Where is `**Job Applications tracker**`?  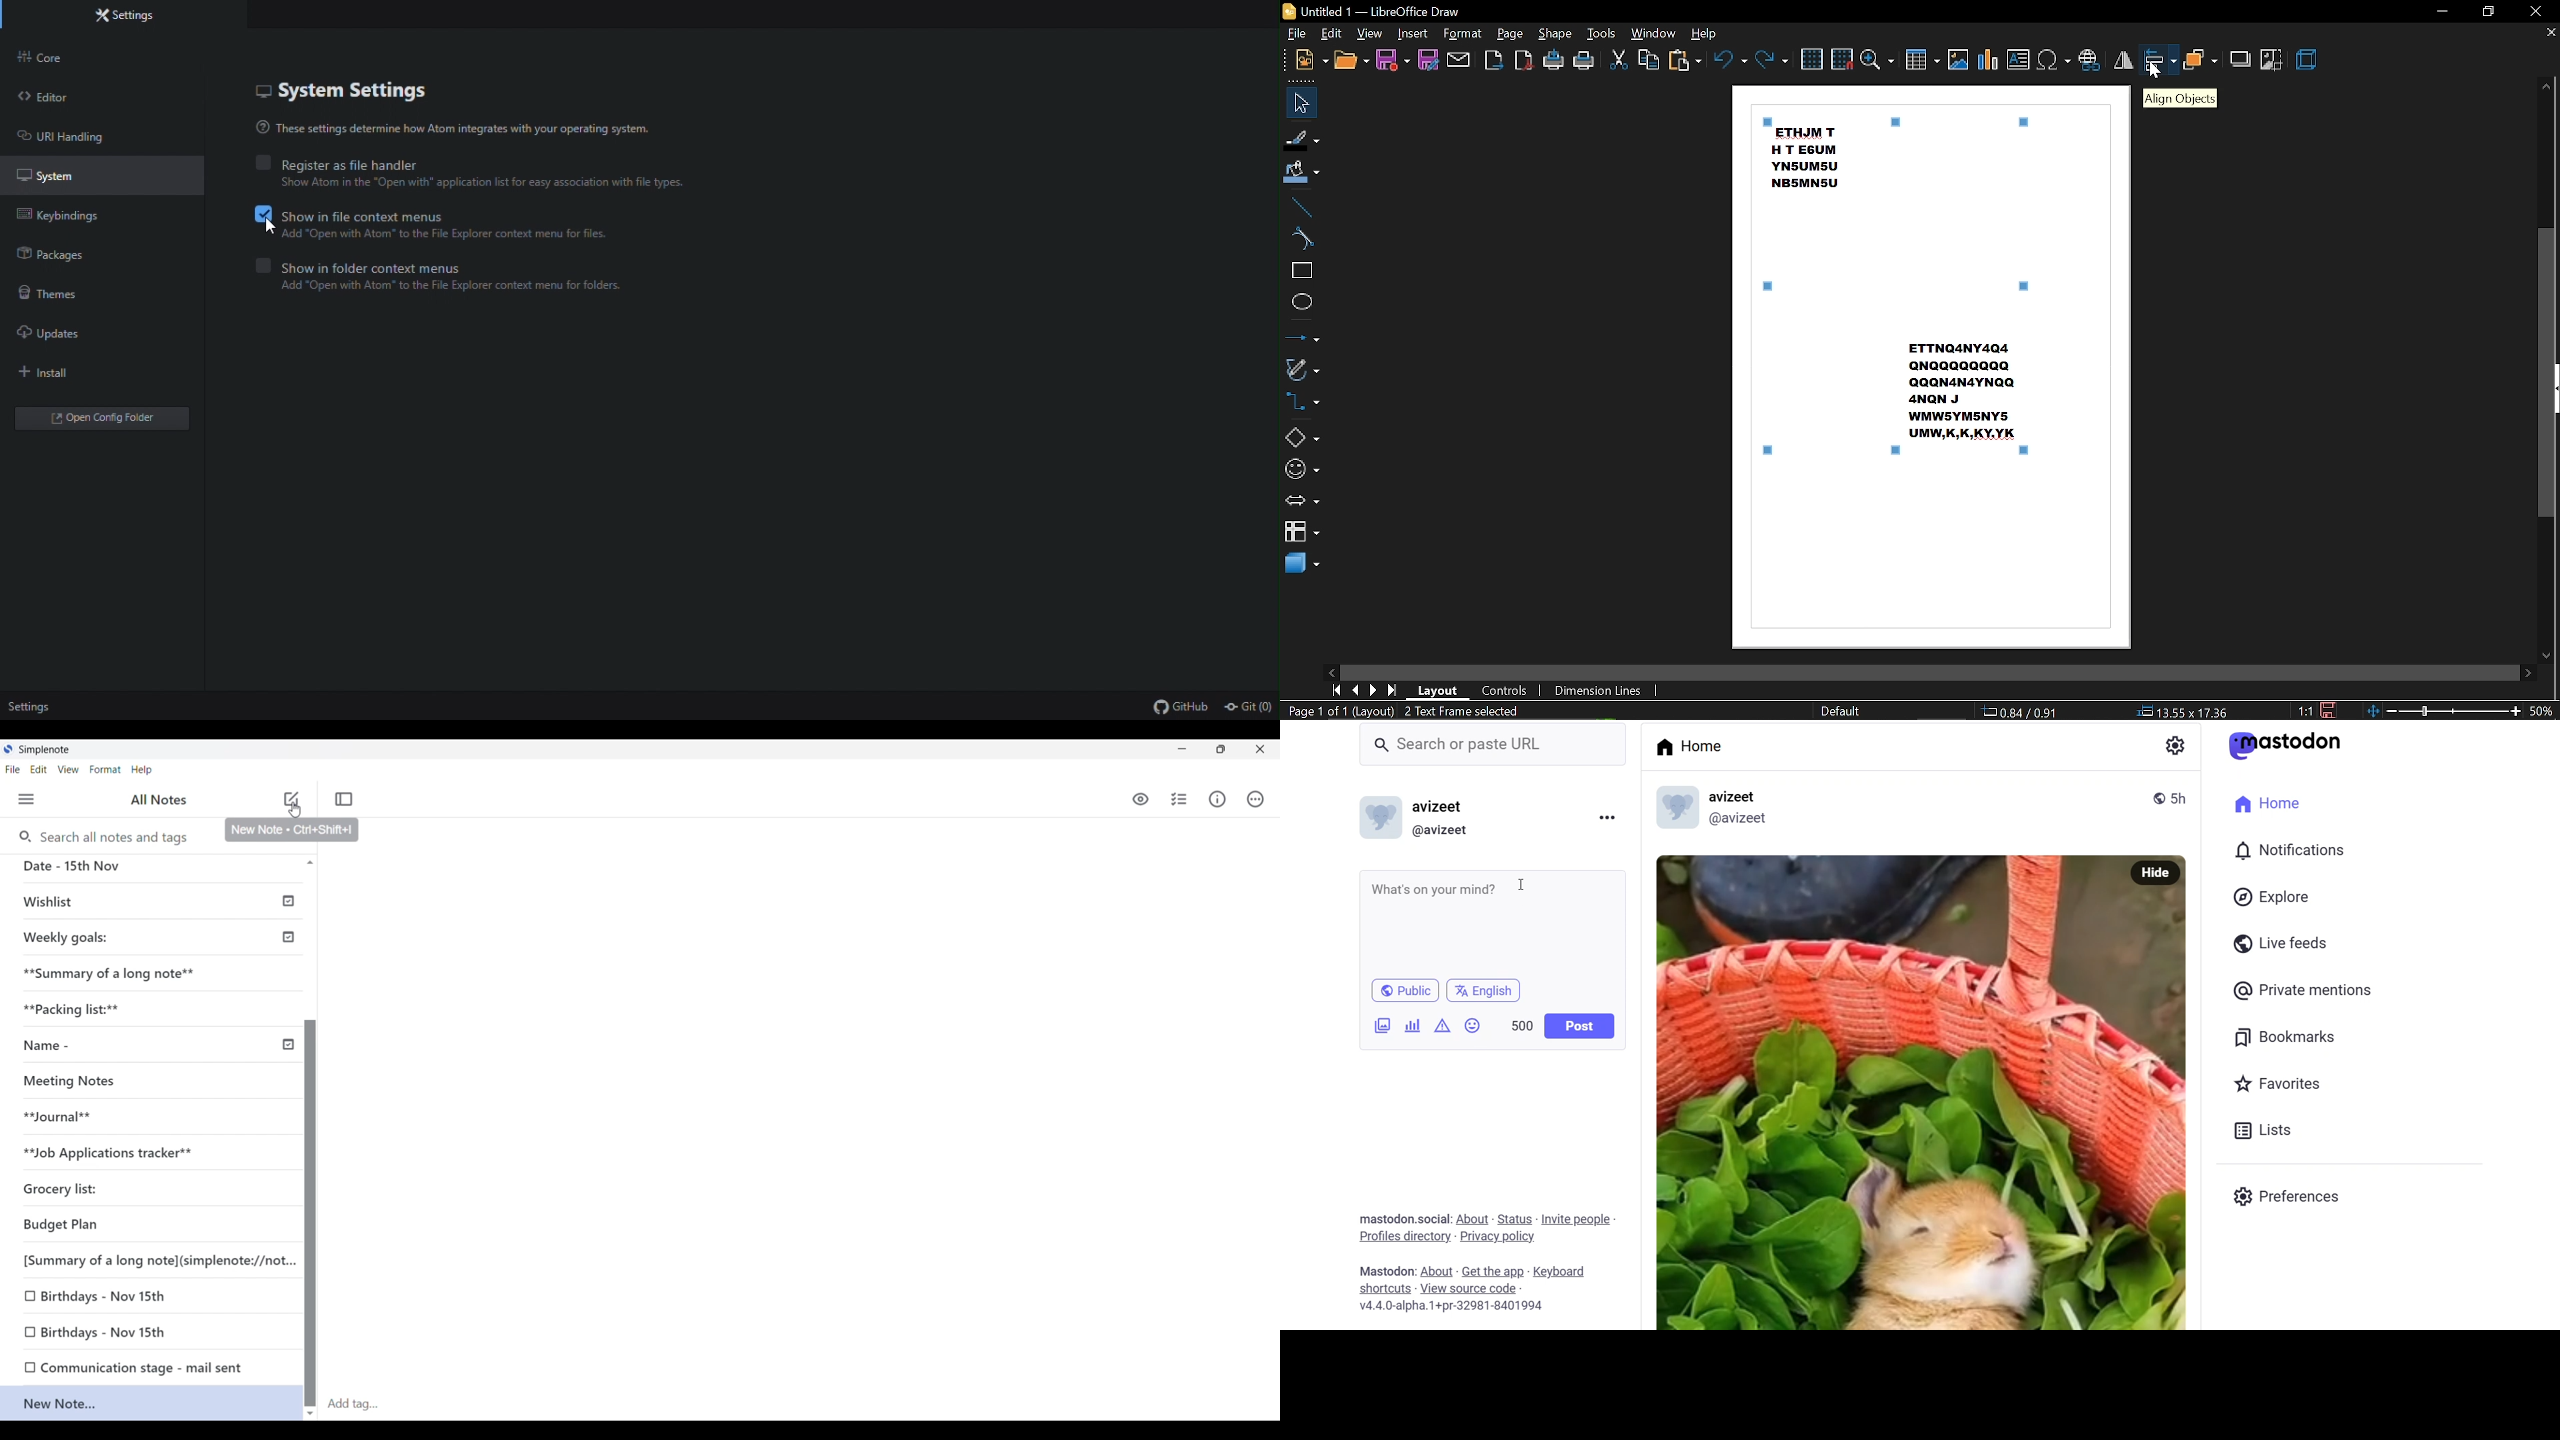 **Job Applications tracker** is located at coordinates (118, 1153).